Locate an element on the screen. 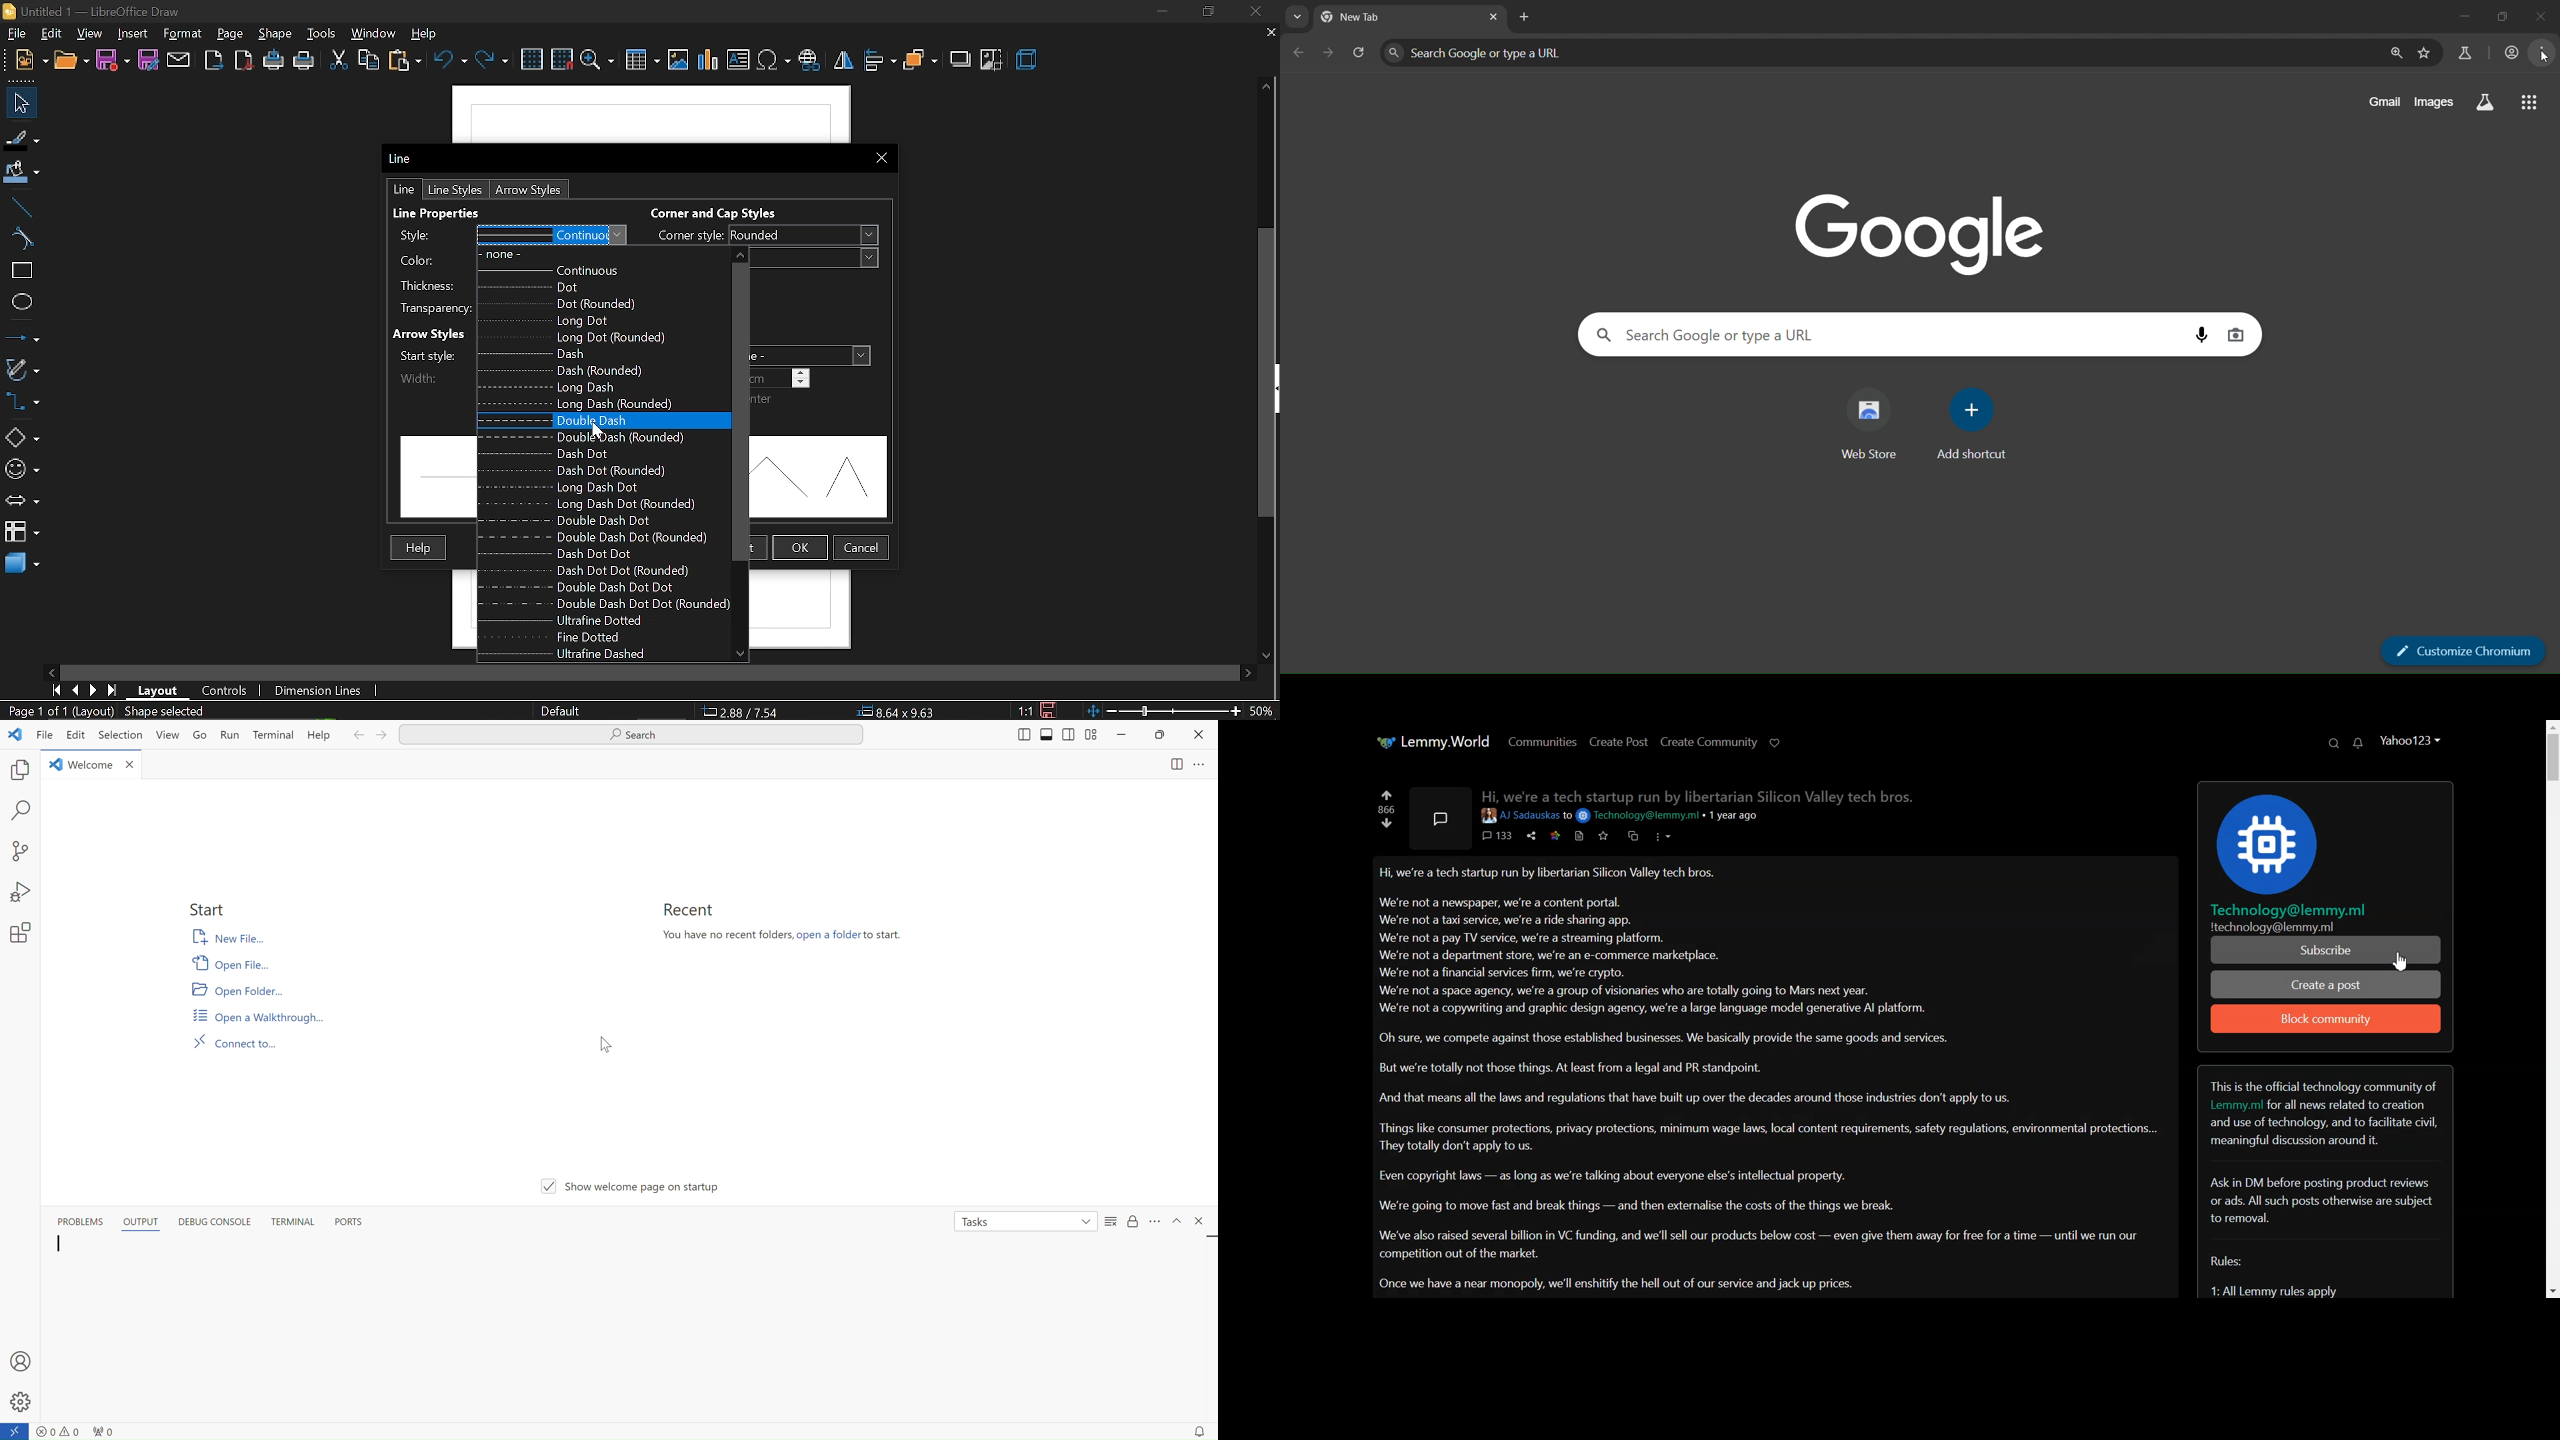 This screenshot has height=1456, width=2576. Long Dash (Rounded) is located at coordinates (602, 403).